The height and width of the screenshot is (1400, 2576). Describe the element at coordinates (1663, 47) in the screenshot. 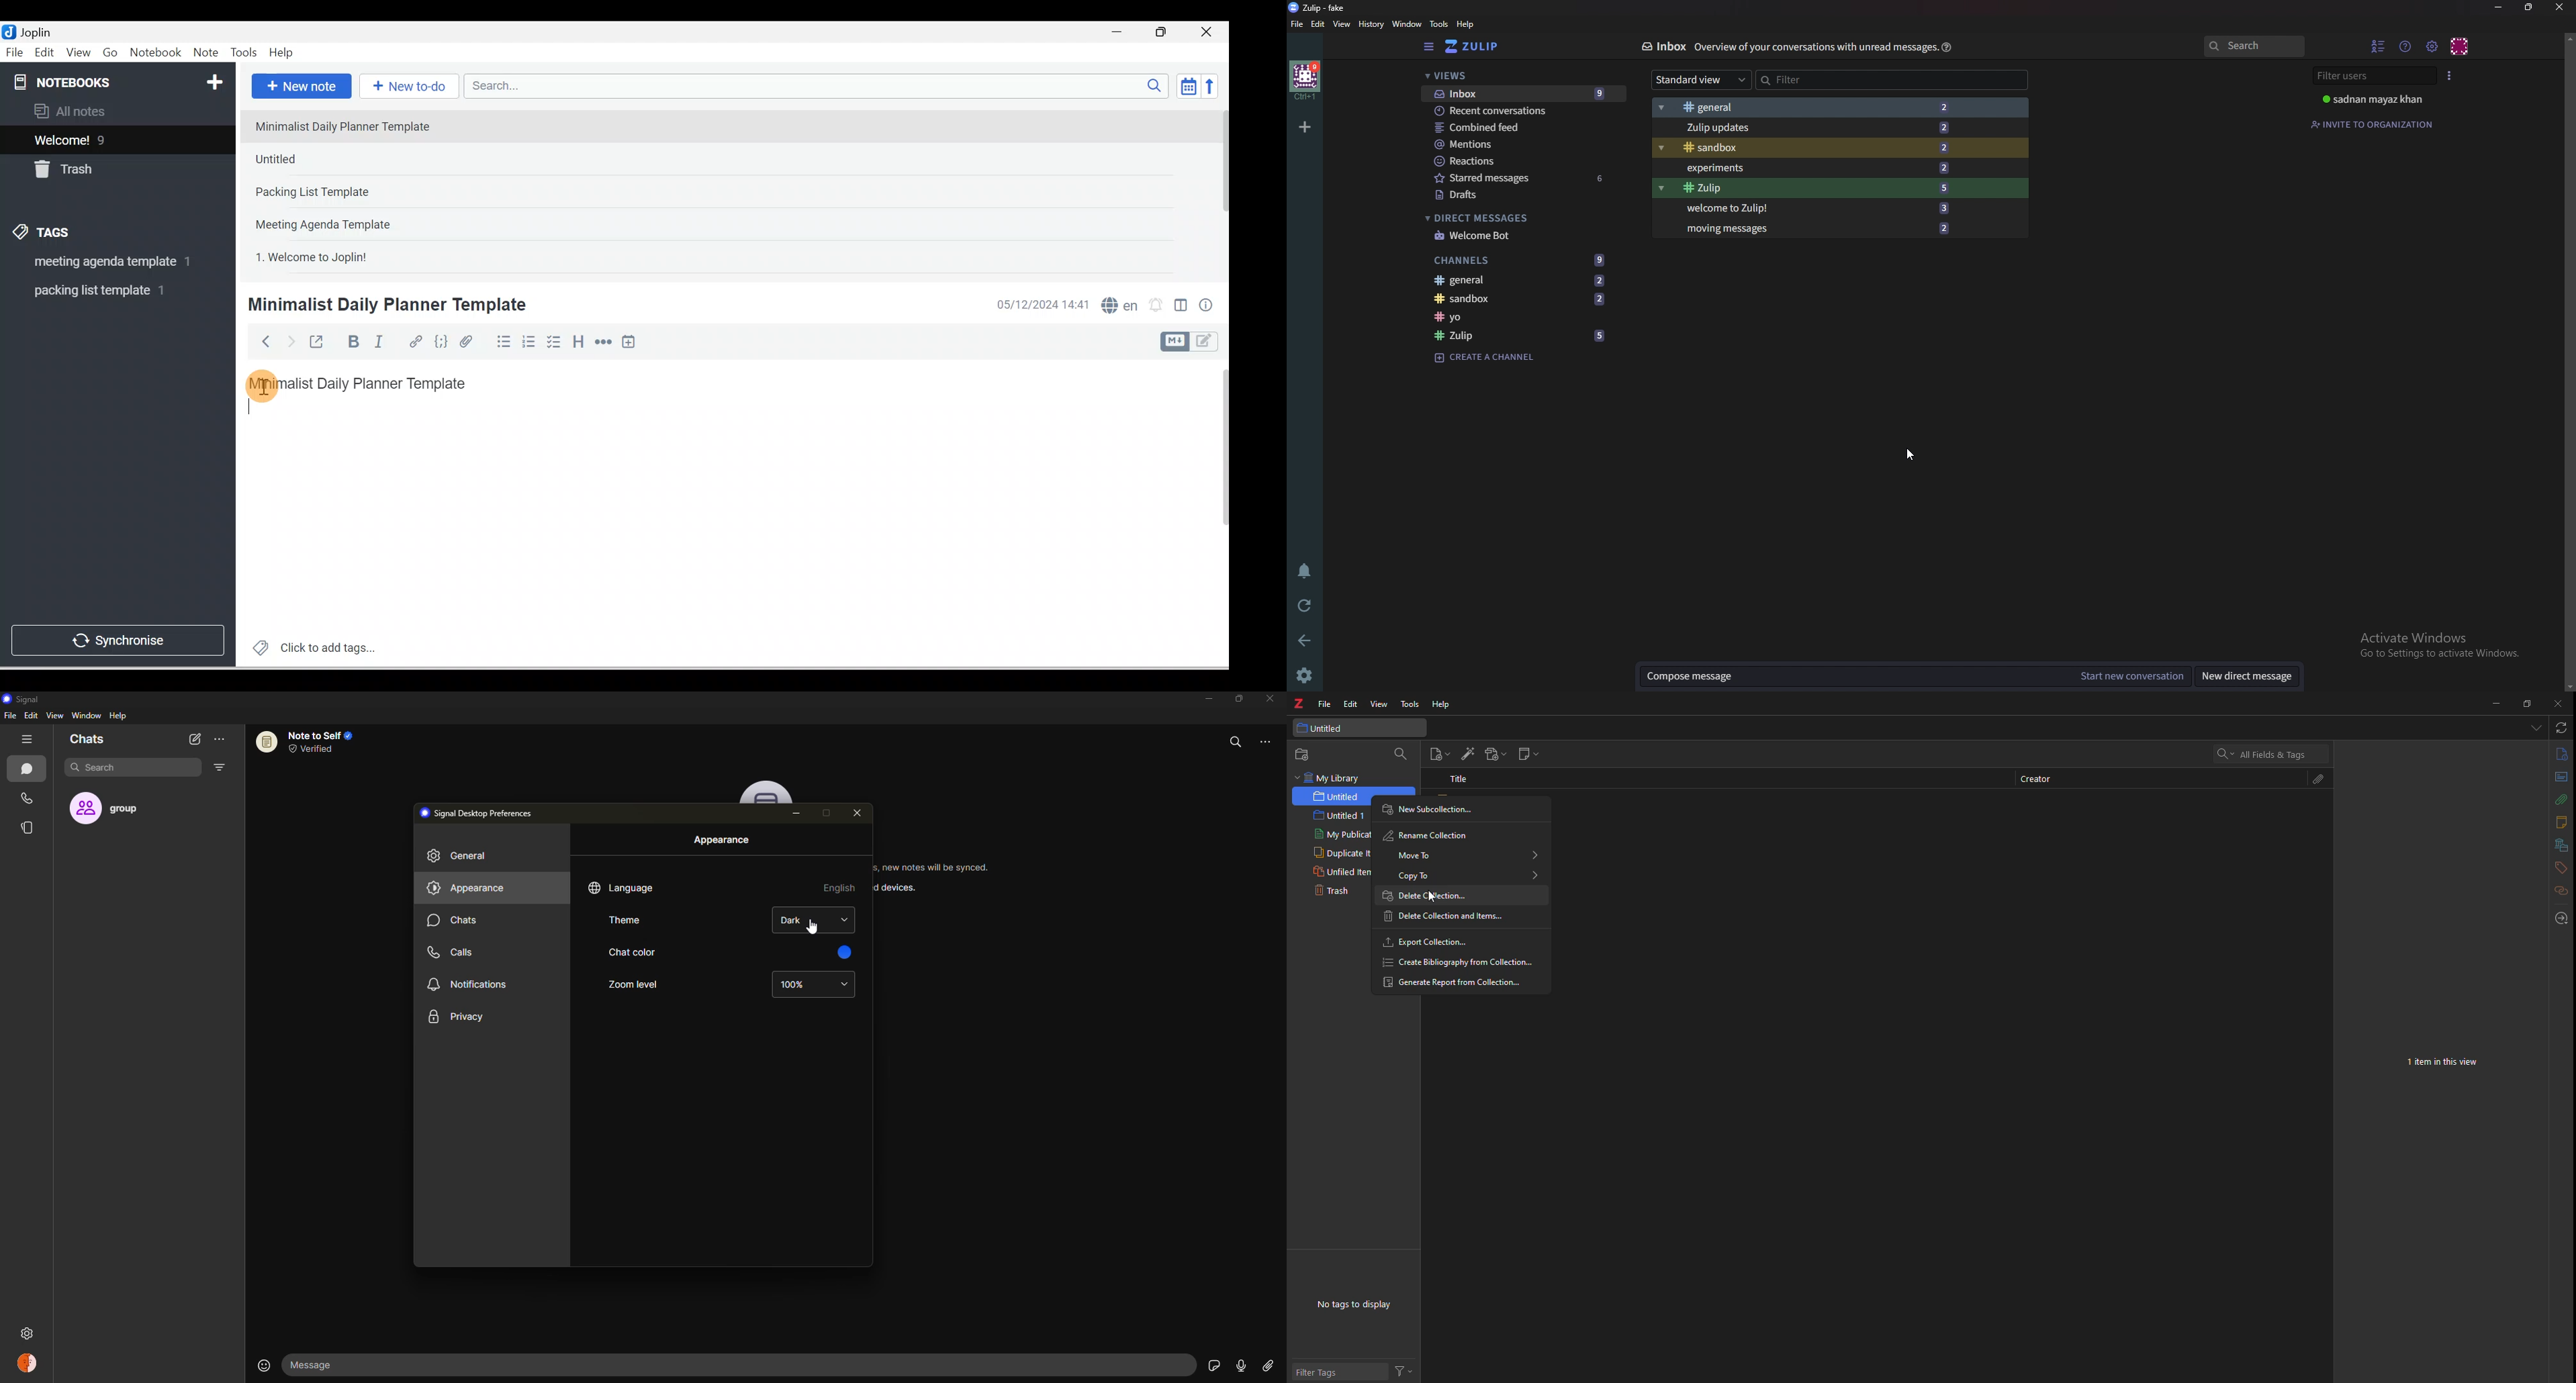

I see `Inbox` at that location.